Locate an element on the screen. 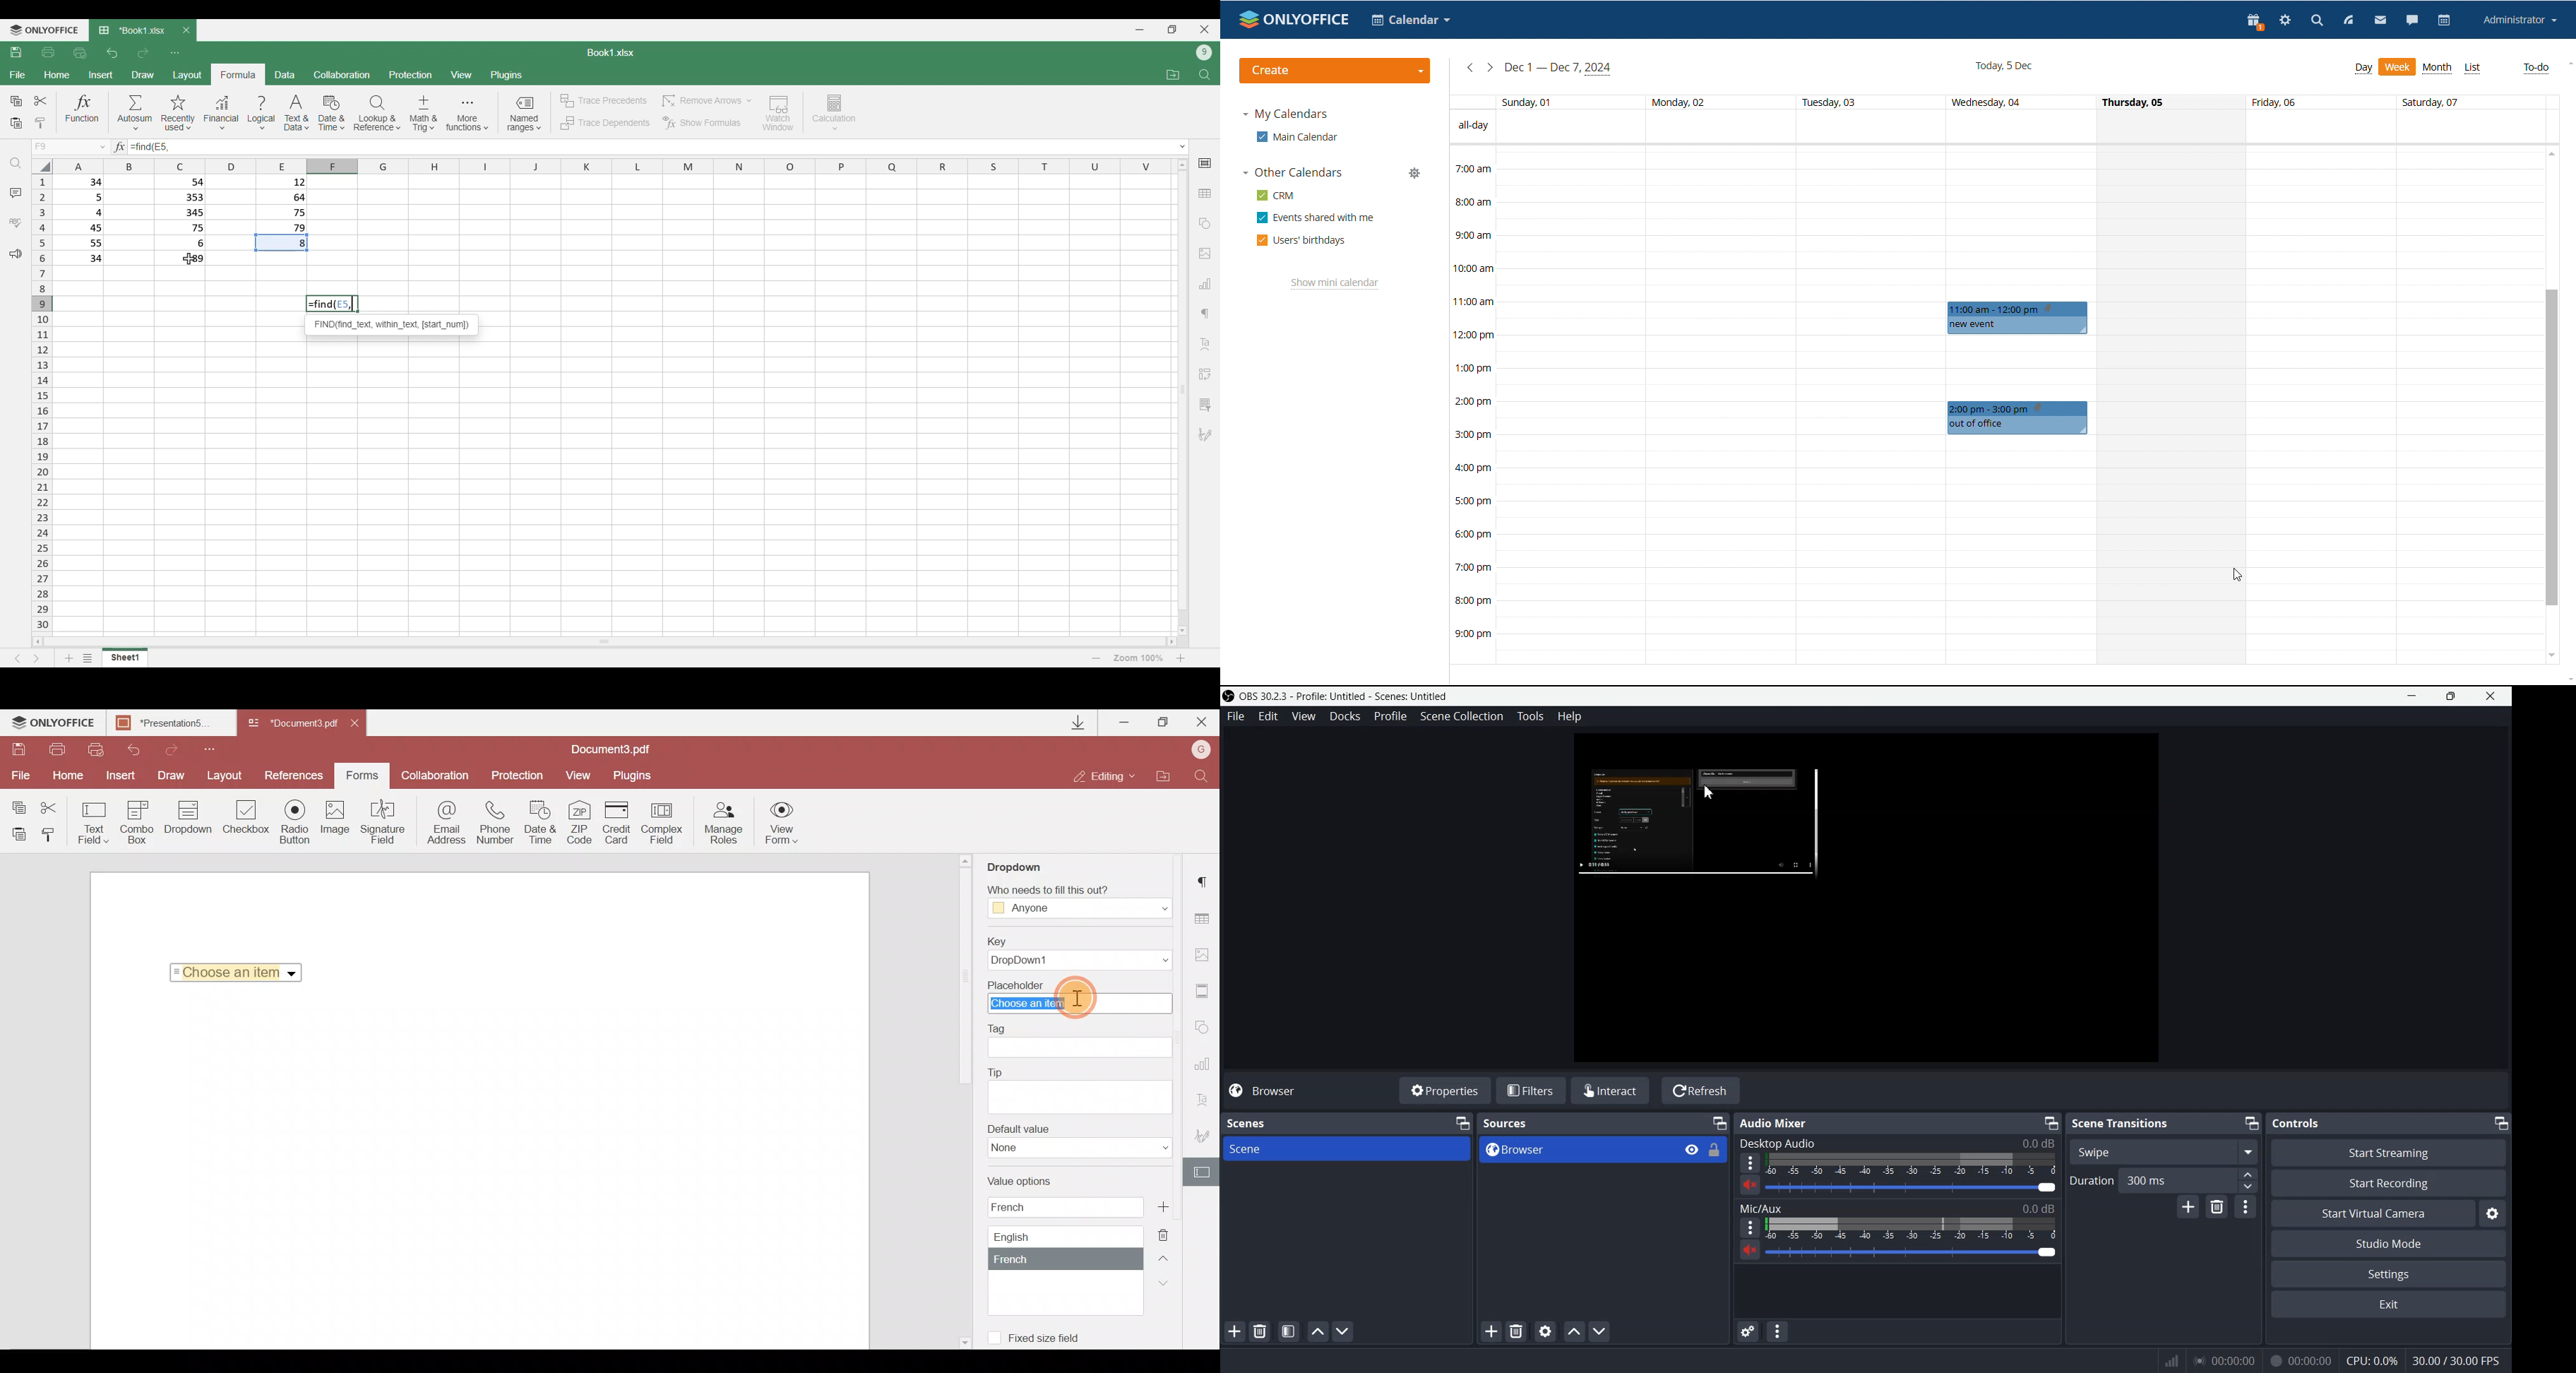 Image resolution: width=2576 pixels, height=1400 pixels. Close is located at coordinates (359, 721).